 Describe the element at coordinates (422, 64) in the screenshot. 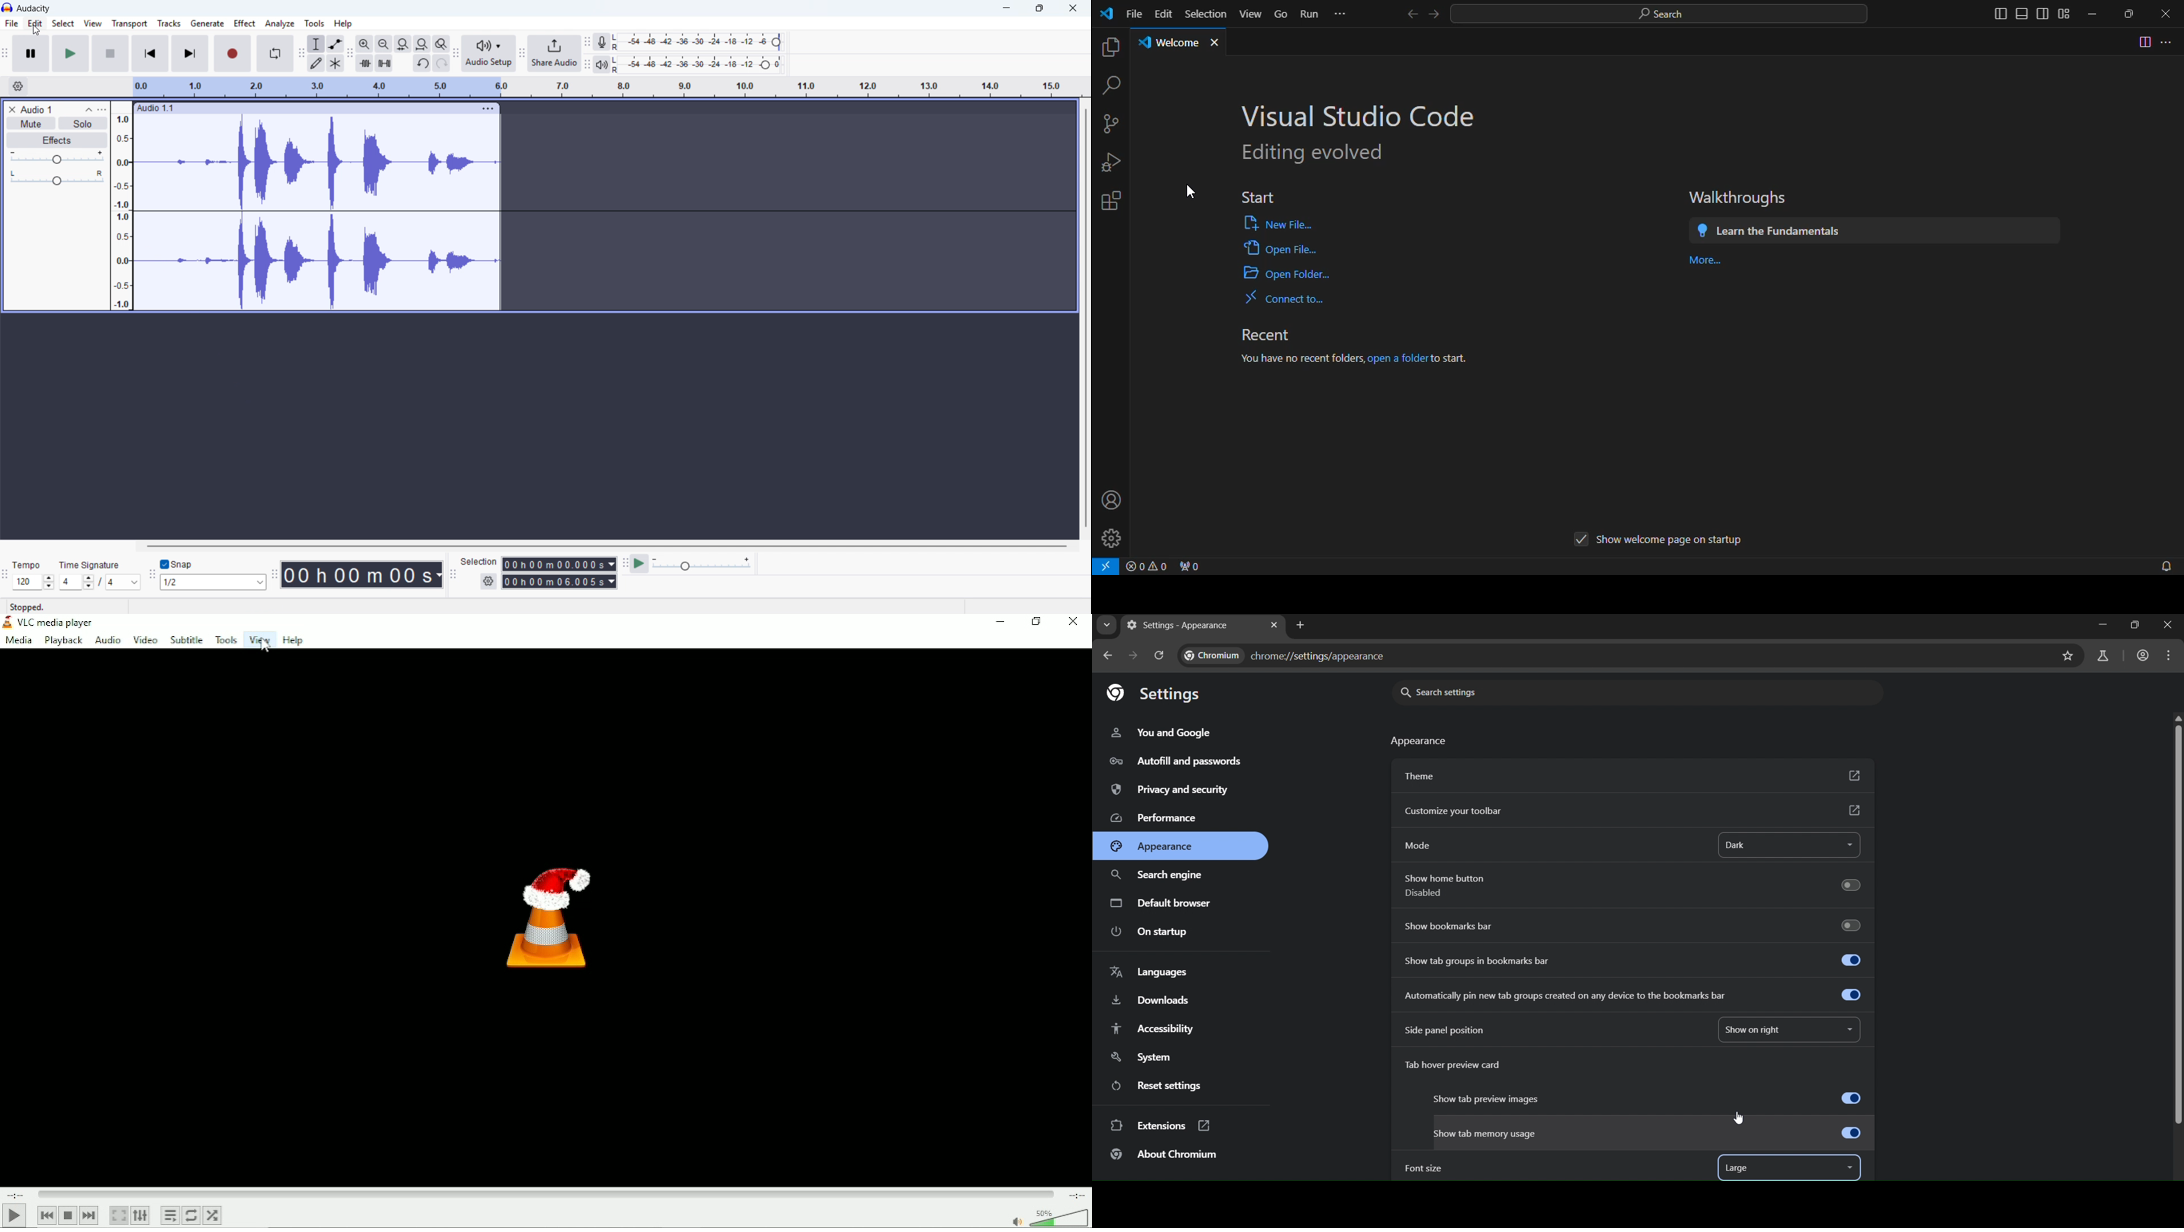

I see `undo` at that location.